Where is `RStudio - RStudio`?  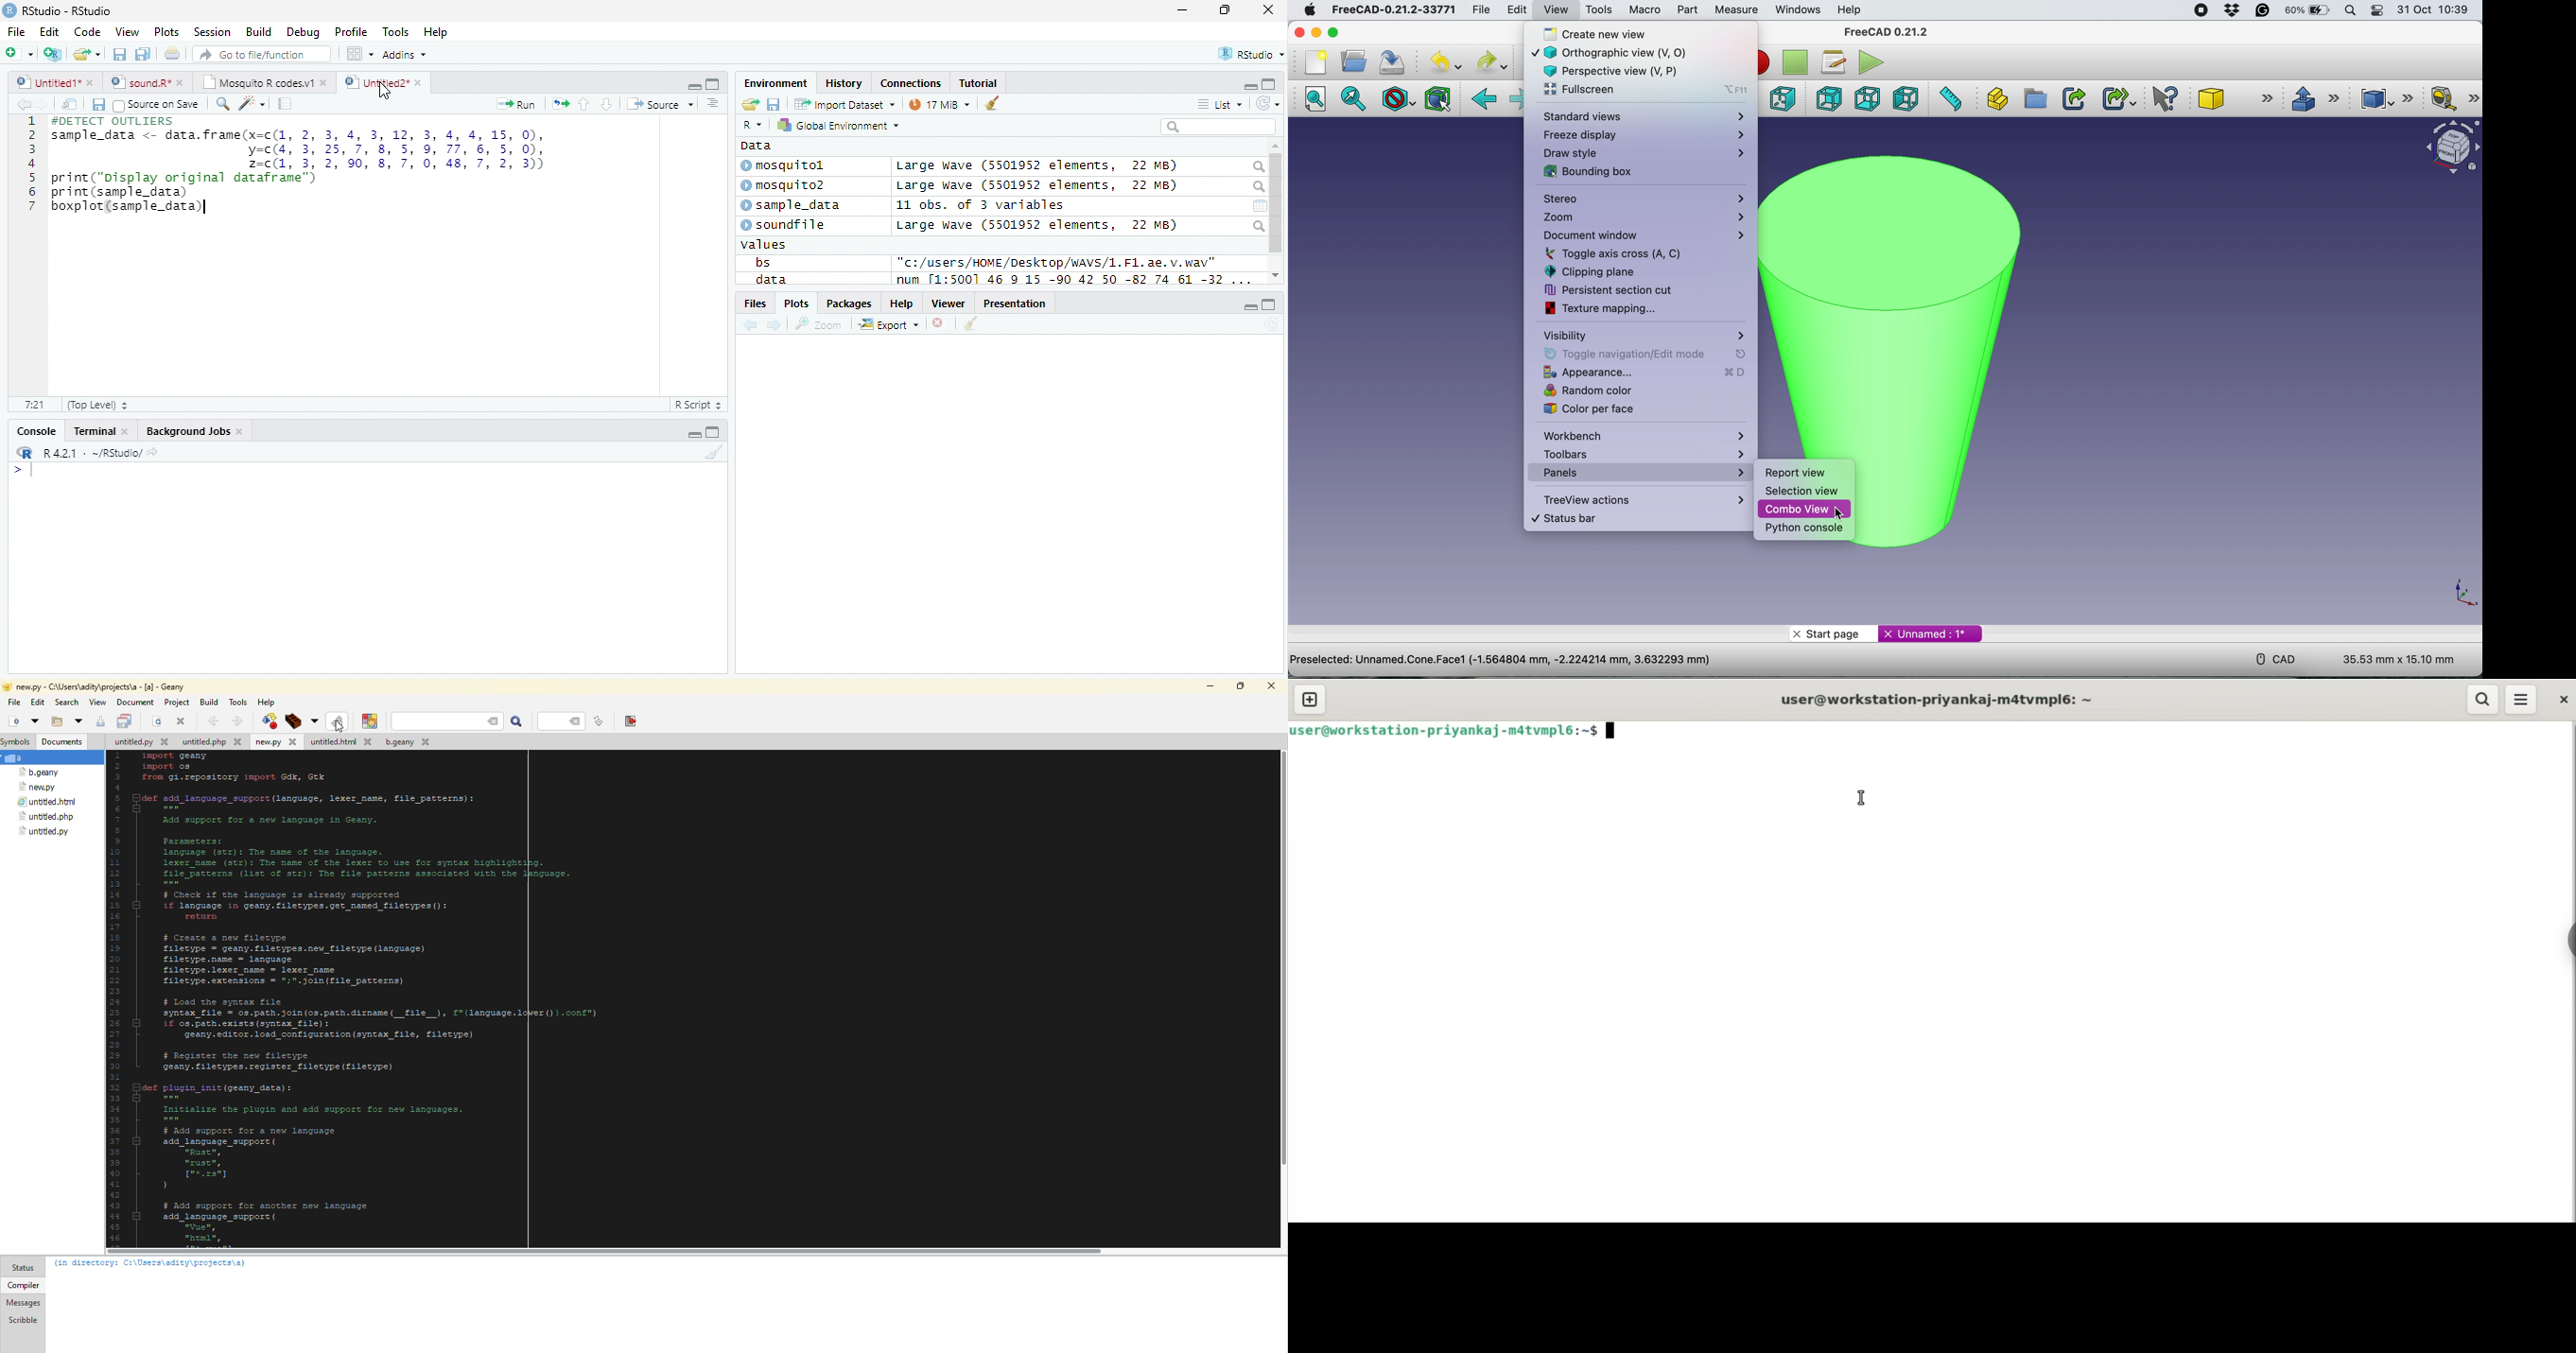
RStudio - RStudio is located at coordinates (67, 10).